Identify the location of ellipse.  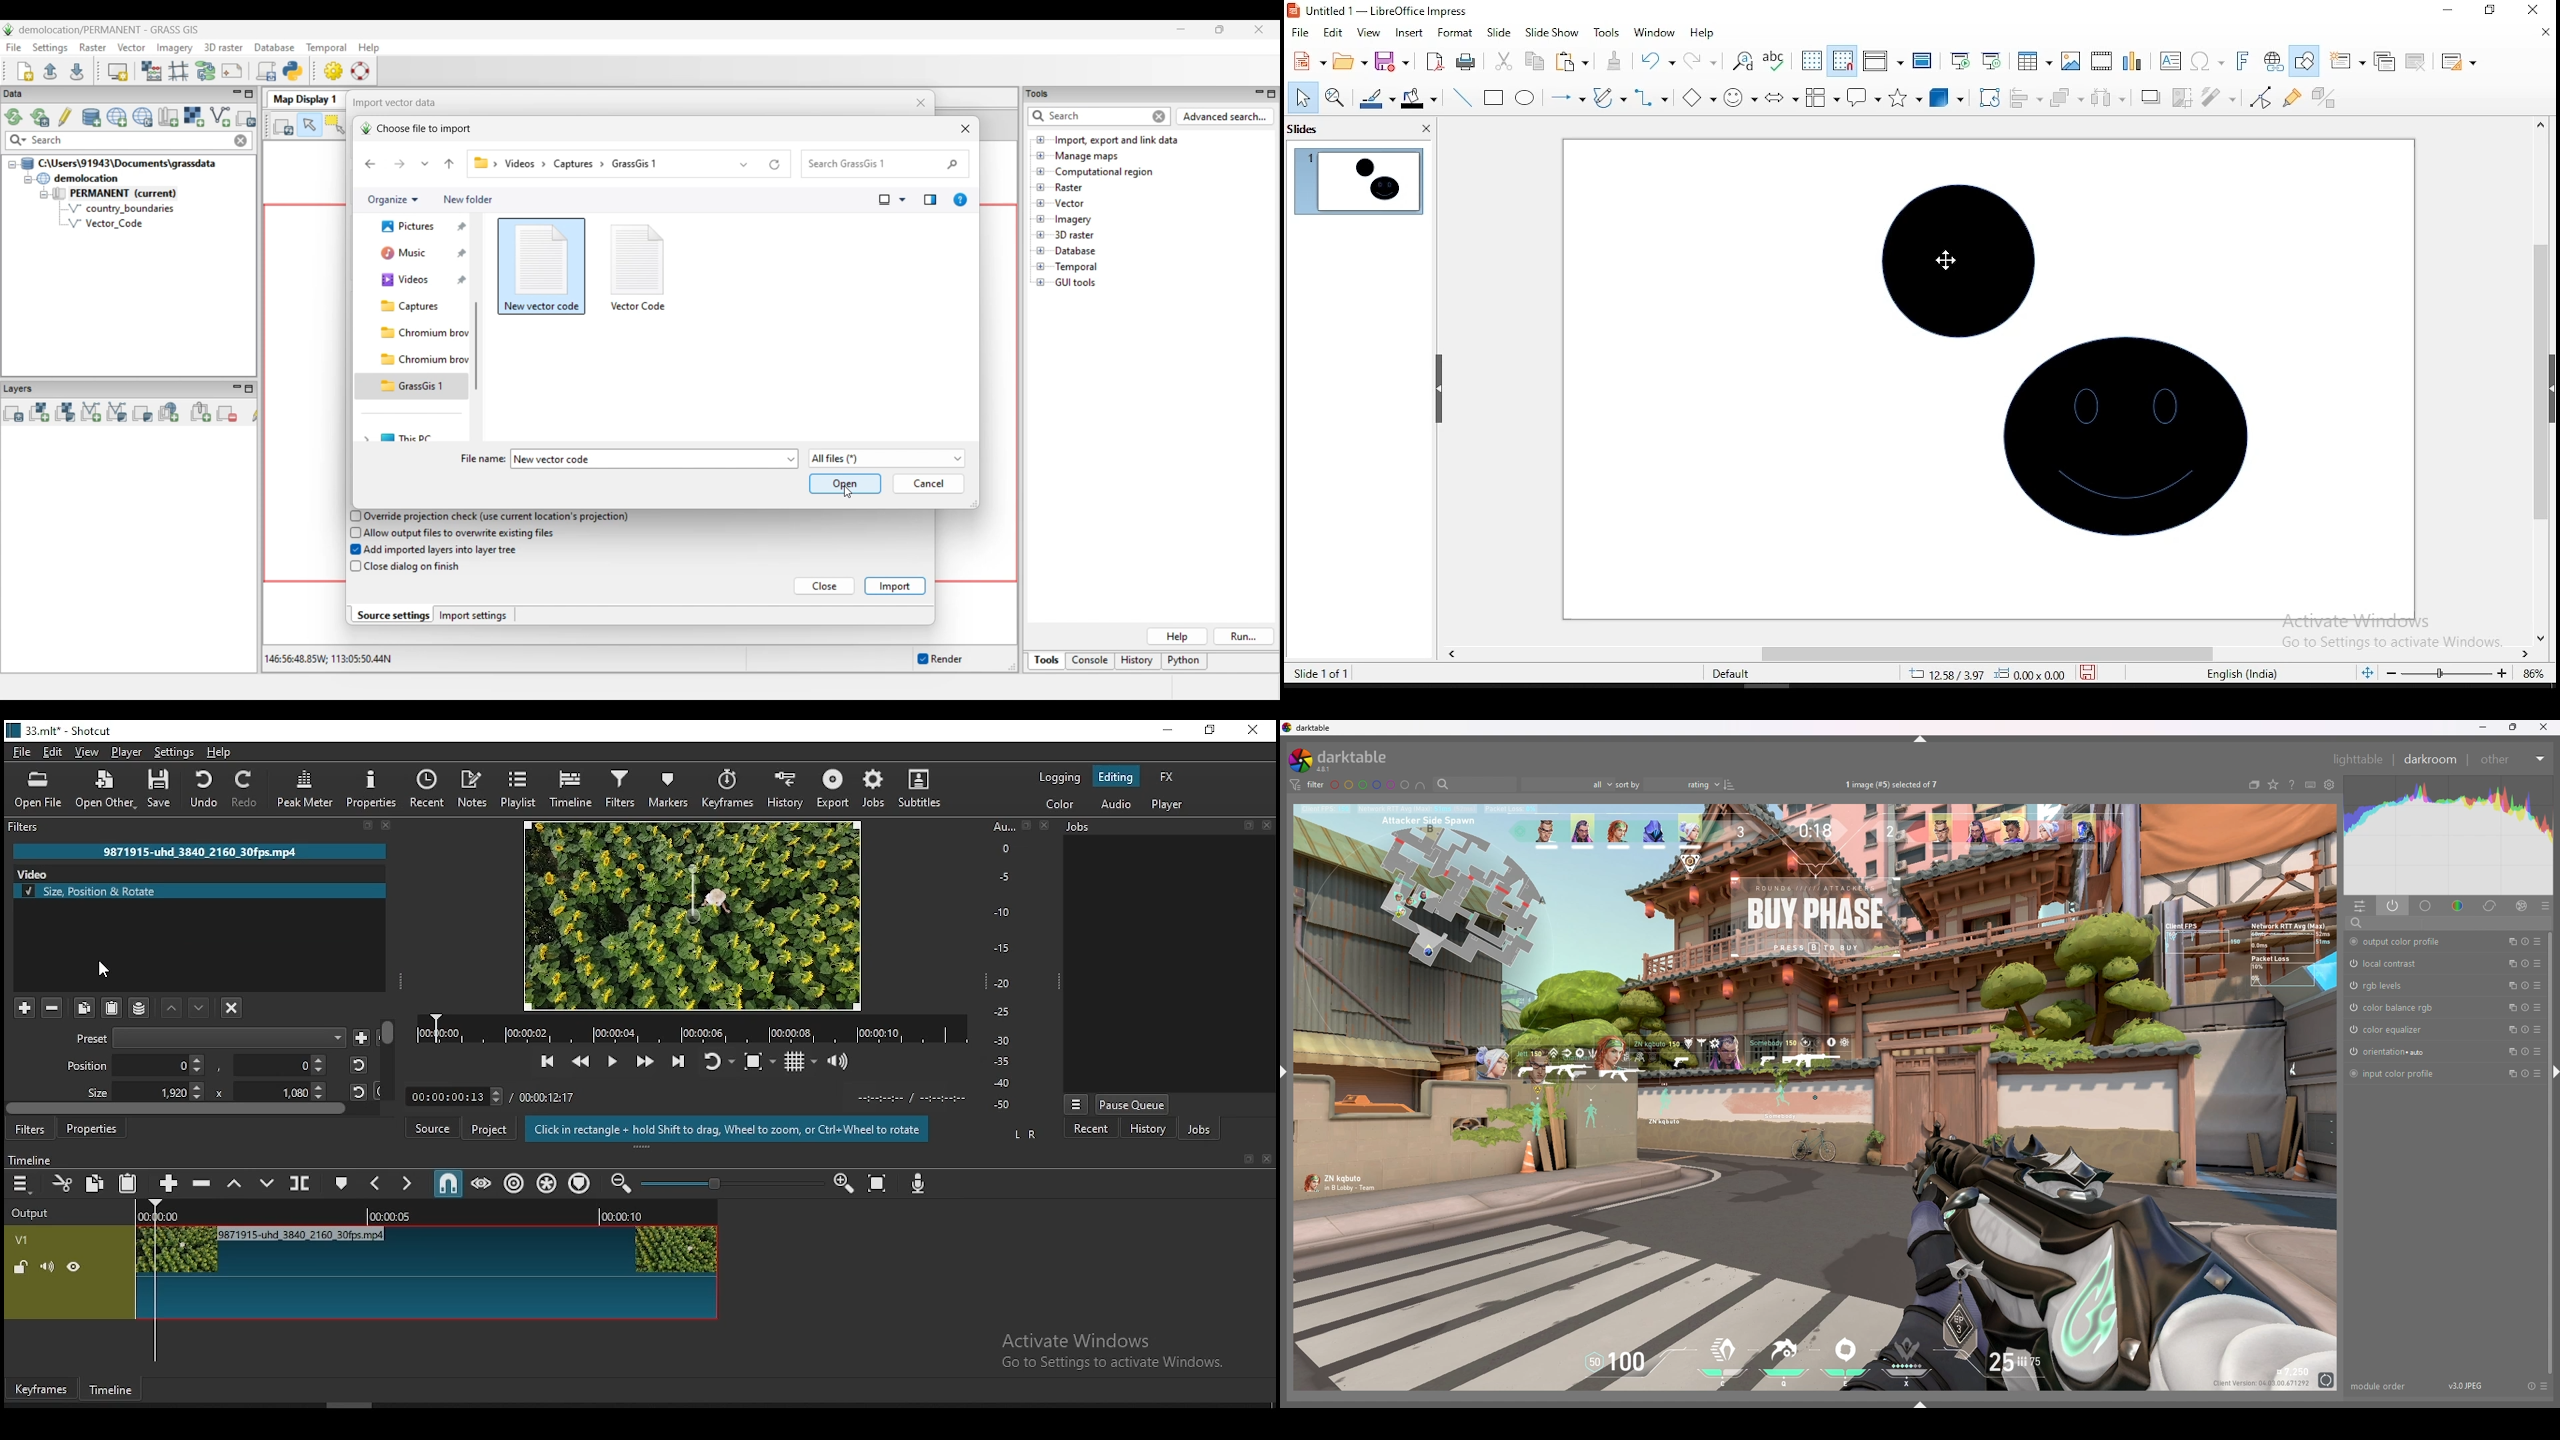
(1524, 97).